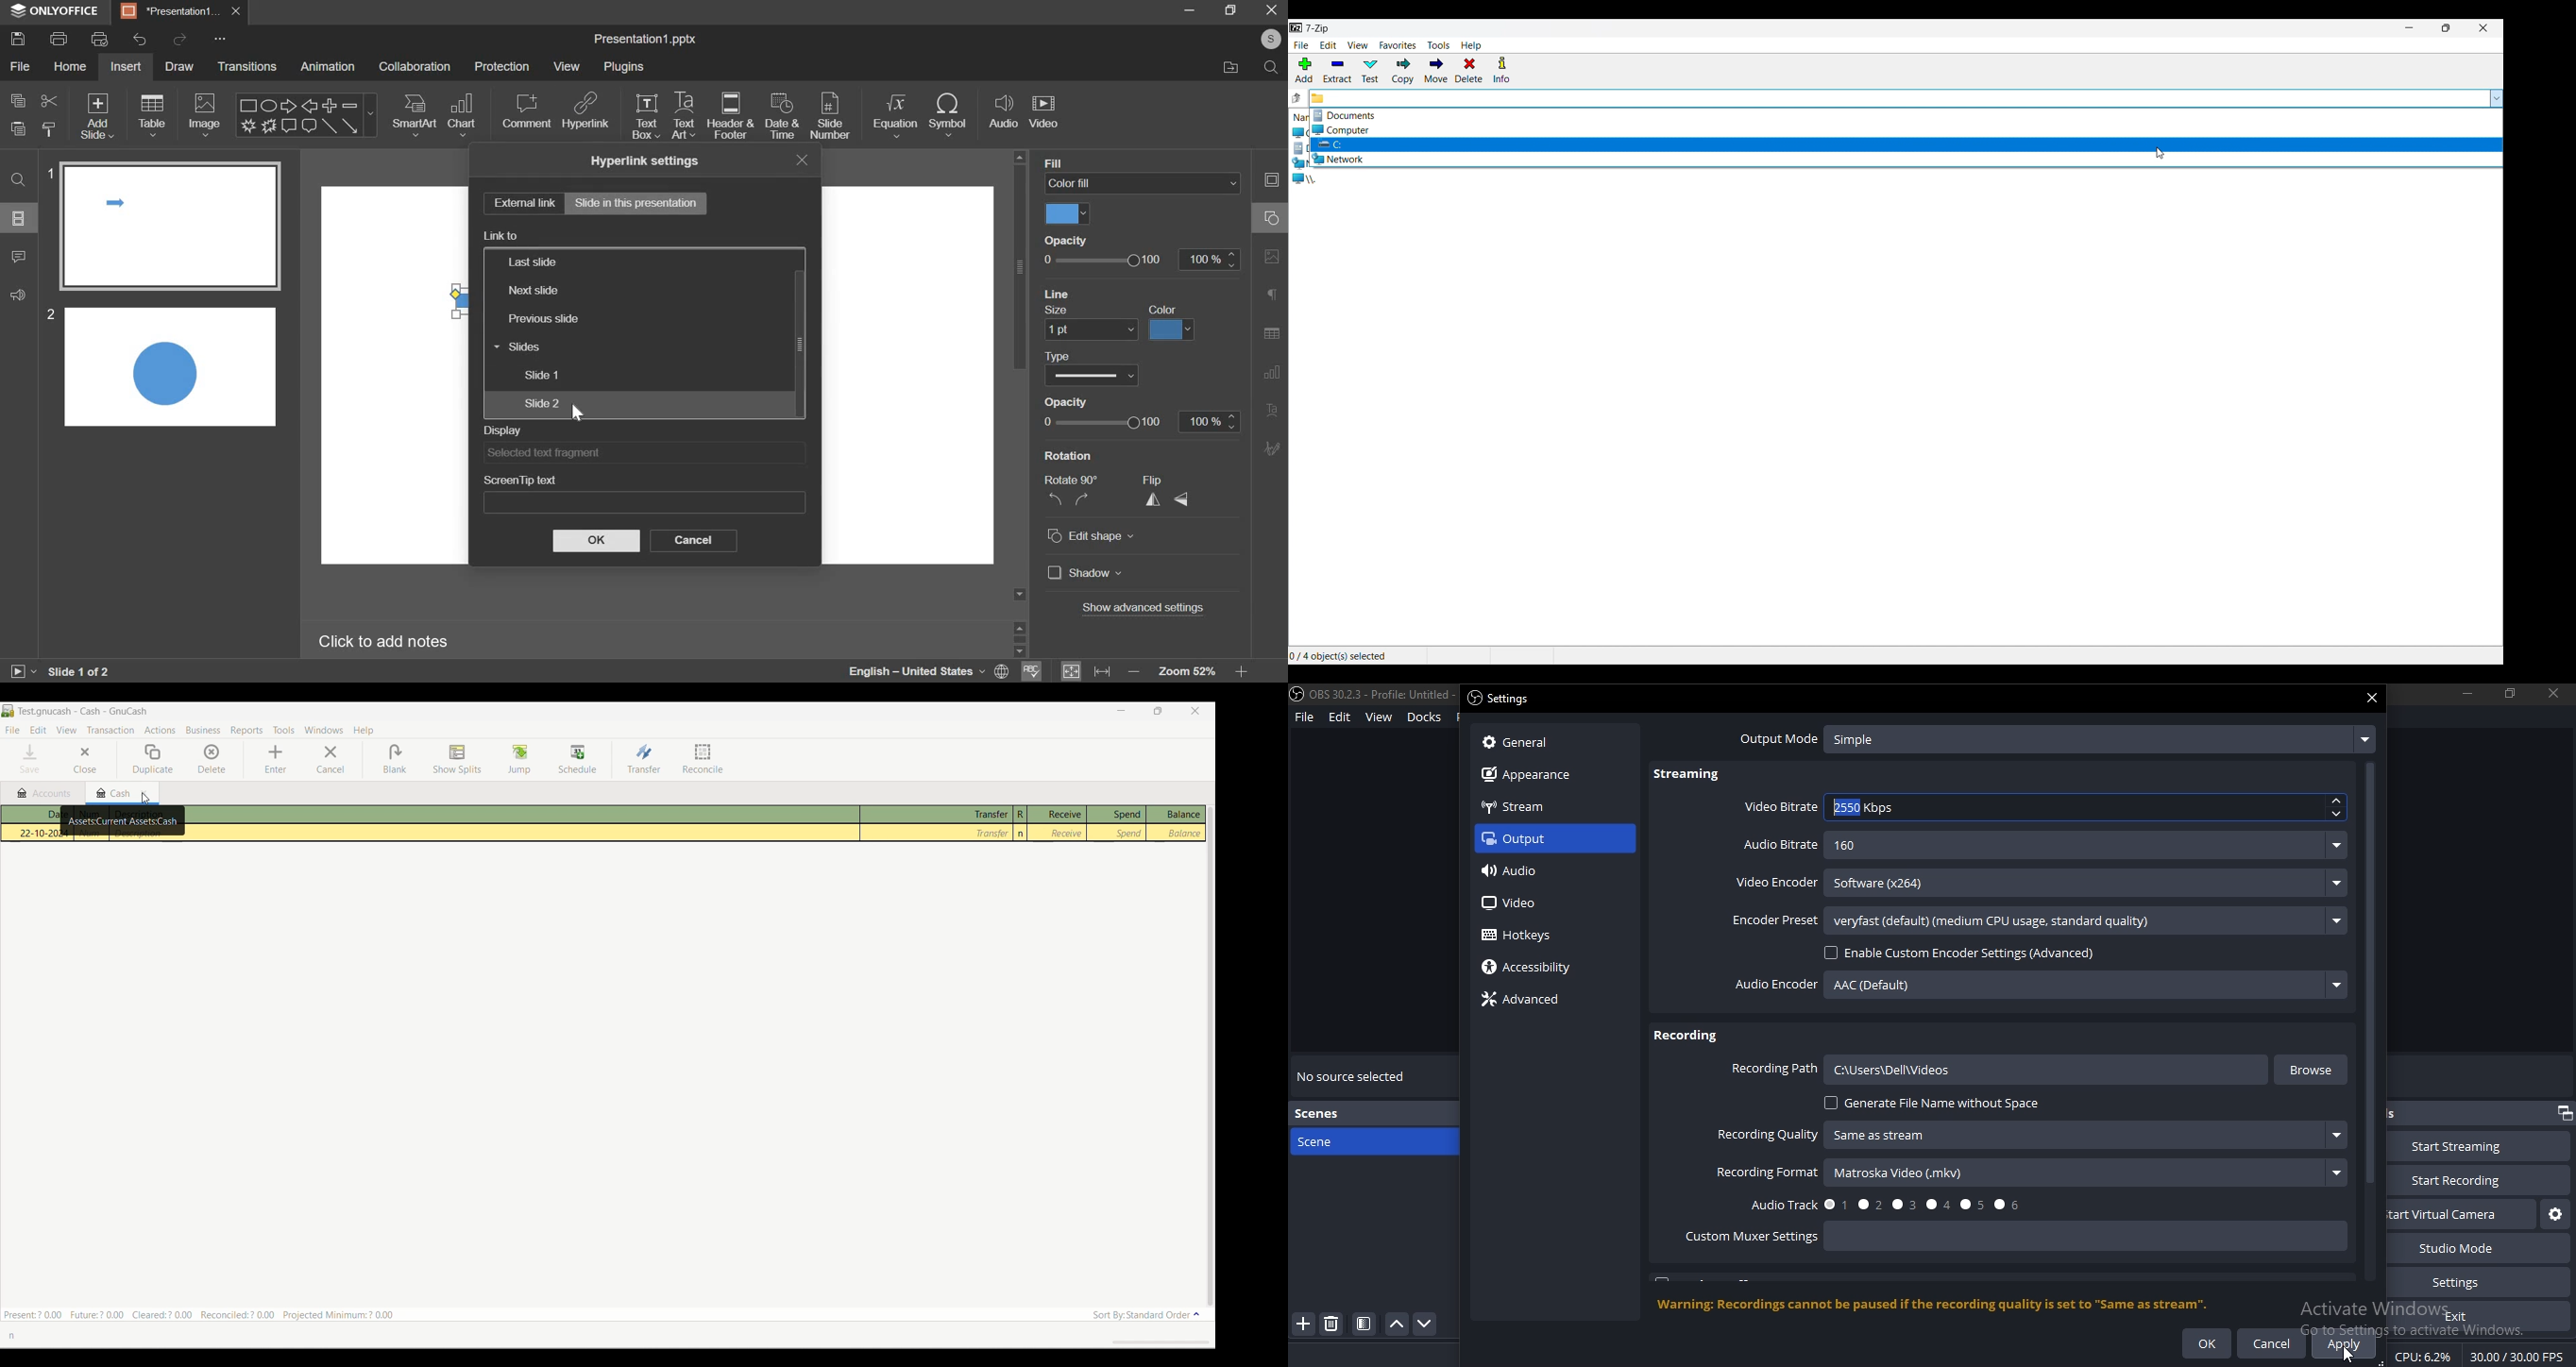 Image resolution: width=2576 pixels, height=1372 pixels. Describe the element at coordinates (1270, 216) in the screenshot. I see `Shape settings` at that location.